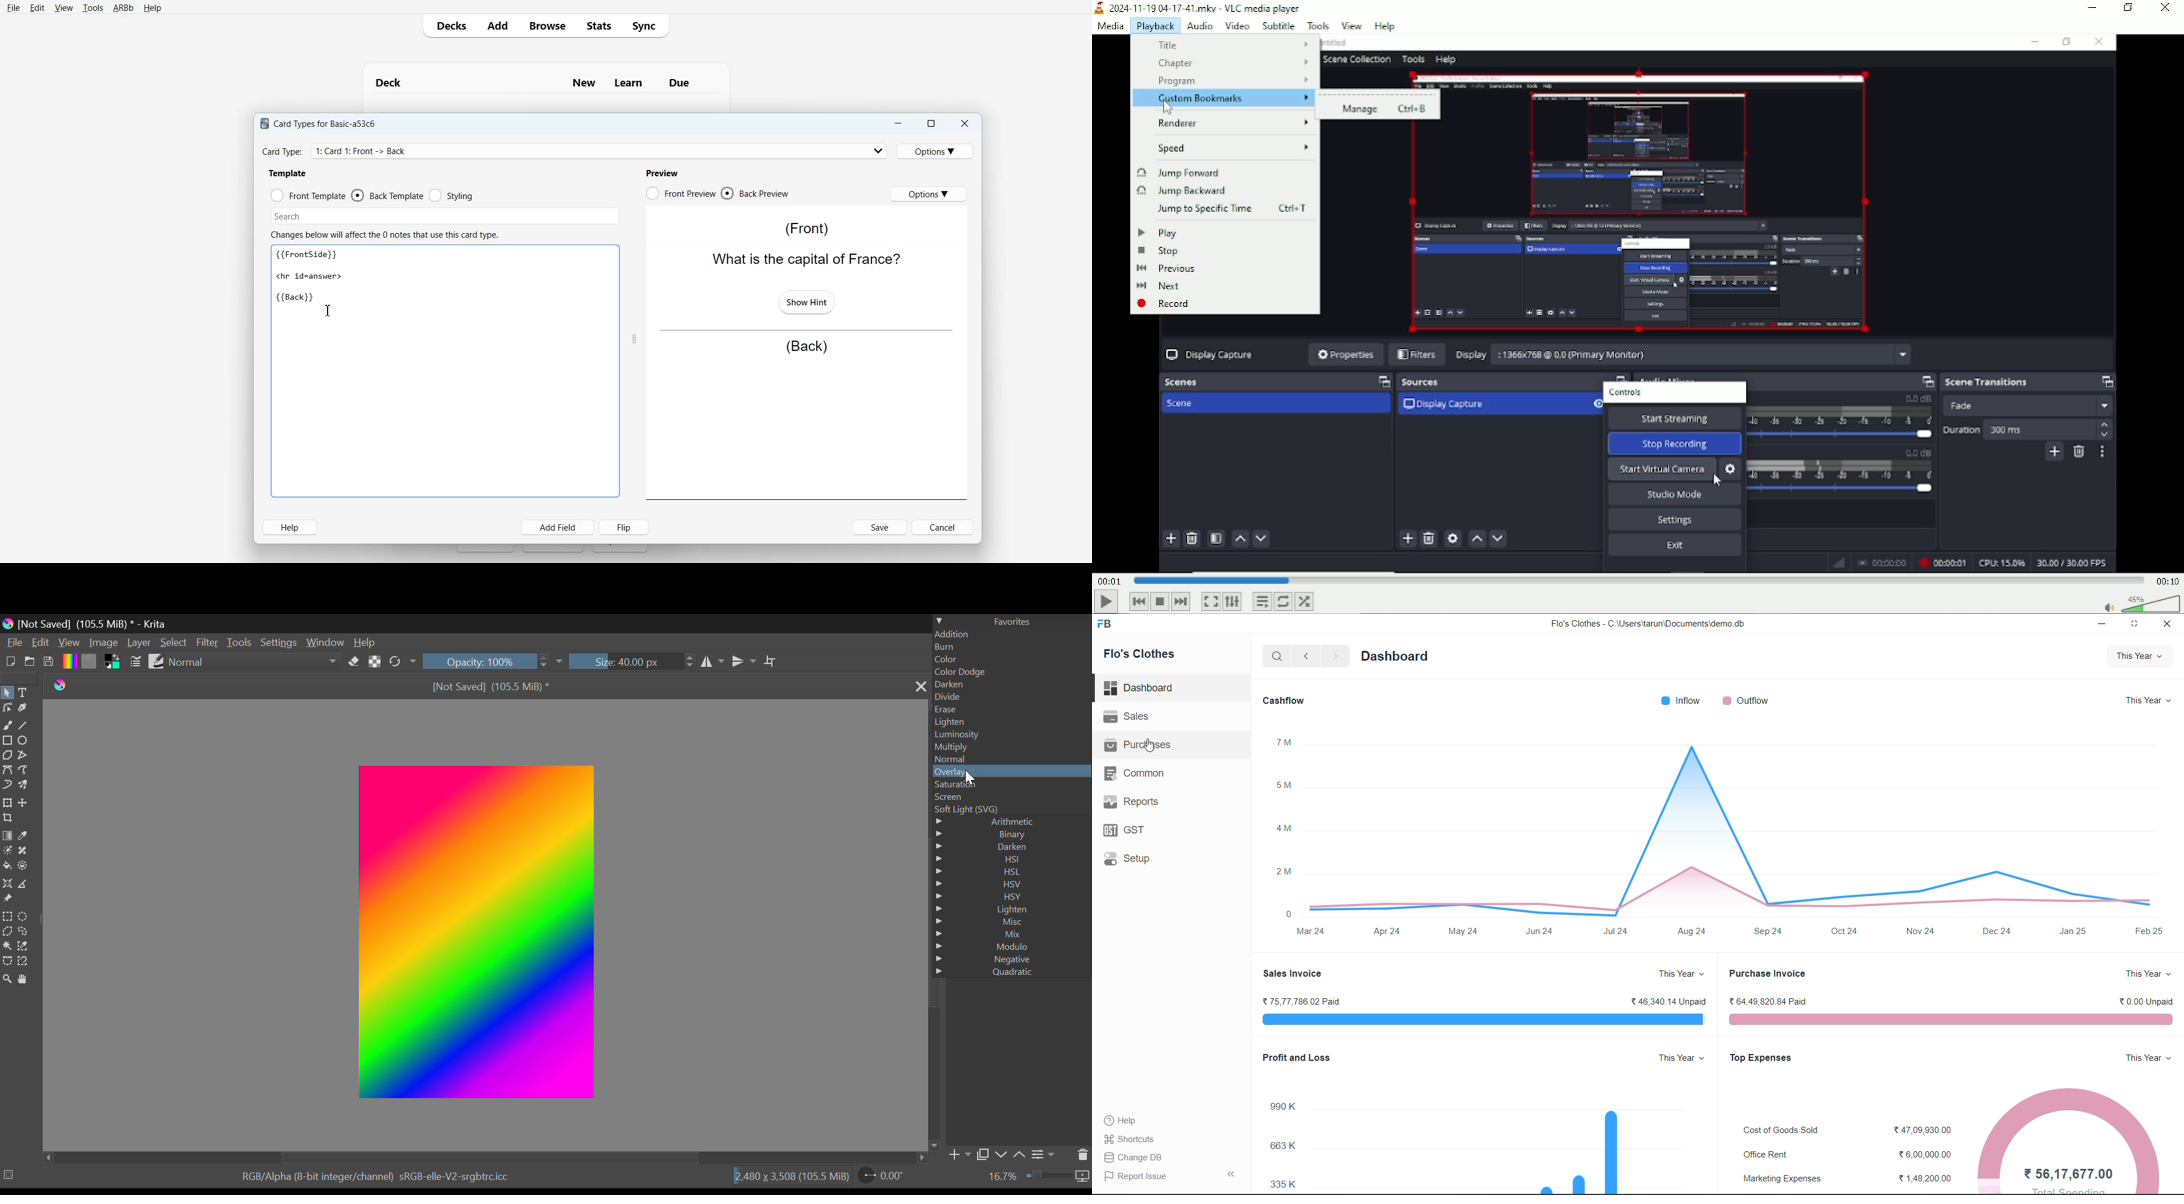 The image size is (2184, 1204). What do you see at coordinates (25, 801) in the screenshot?
I see `Move Layer` at bounding box center [25, 801].